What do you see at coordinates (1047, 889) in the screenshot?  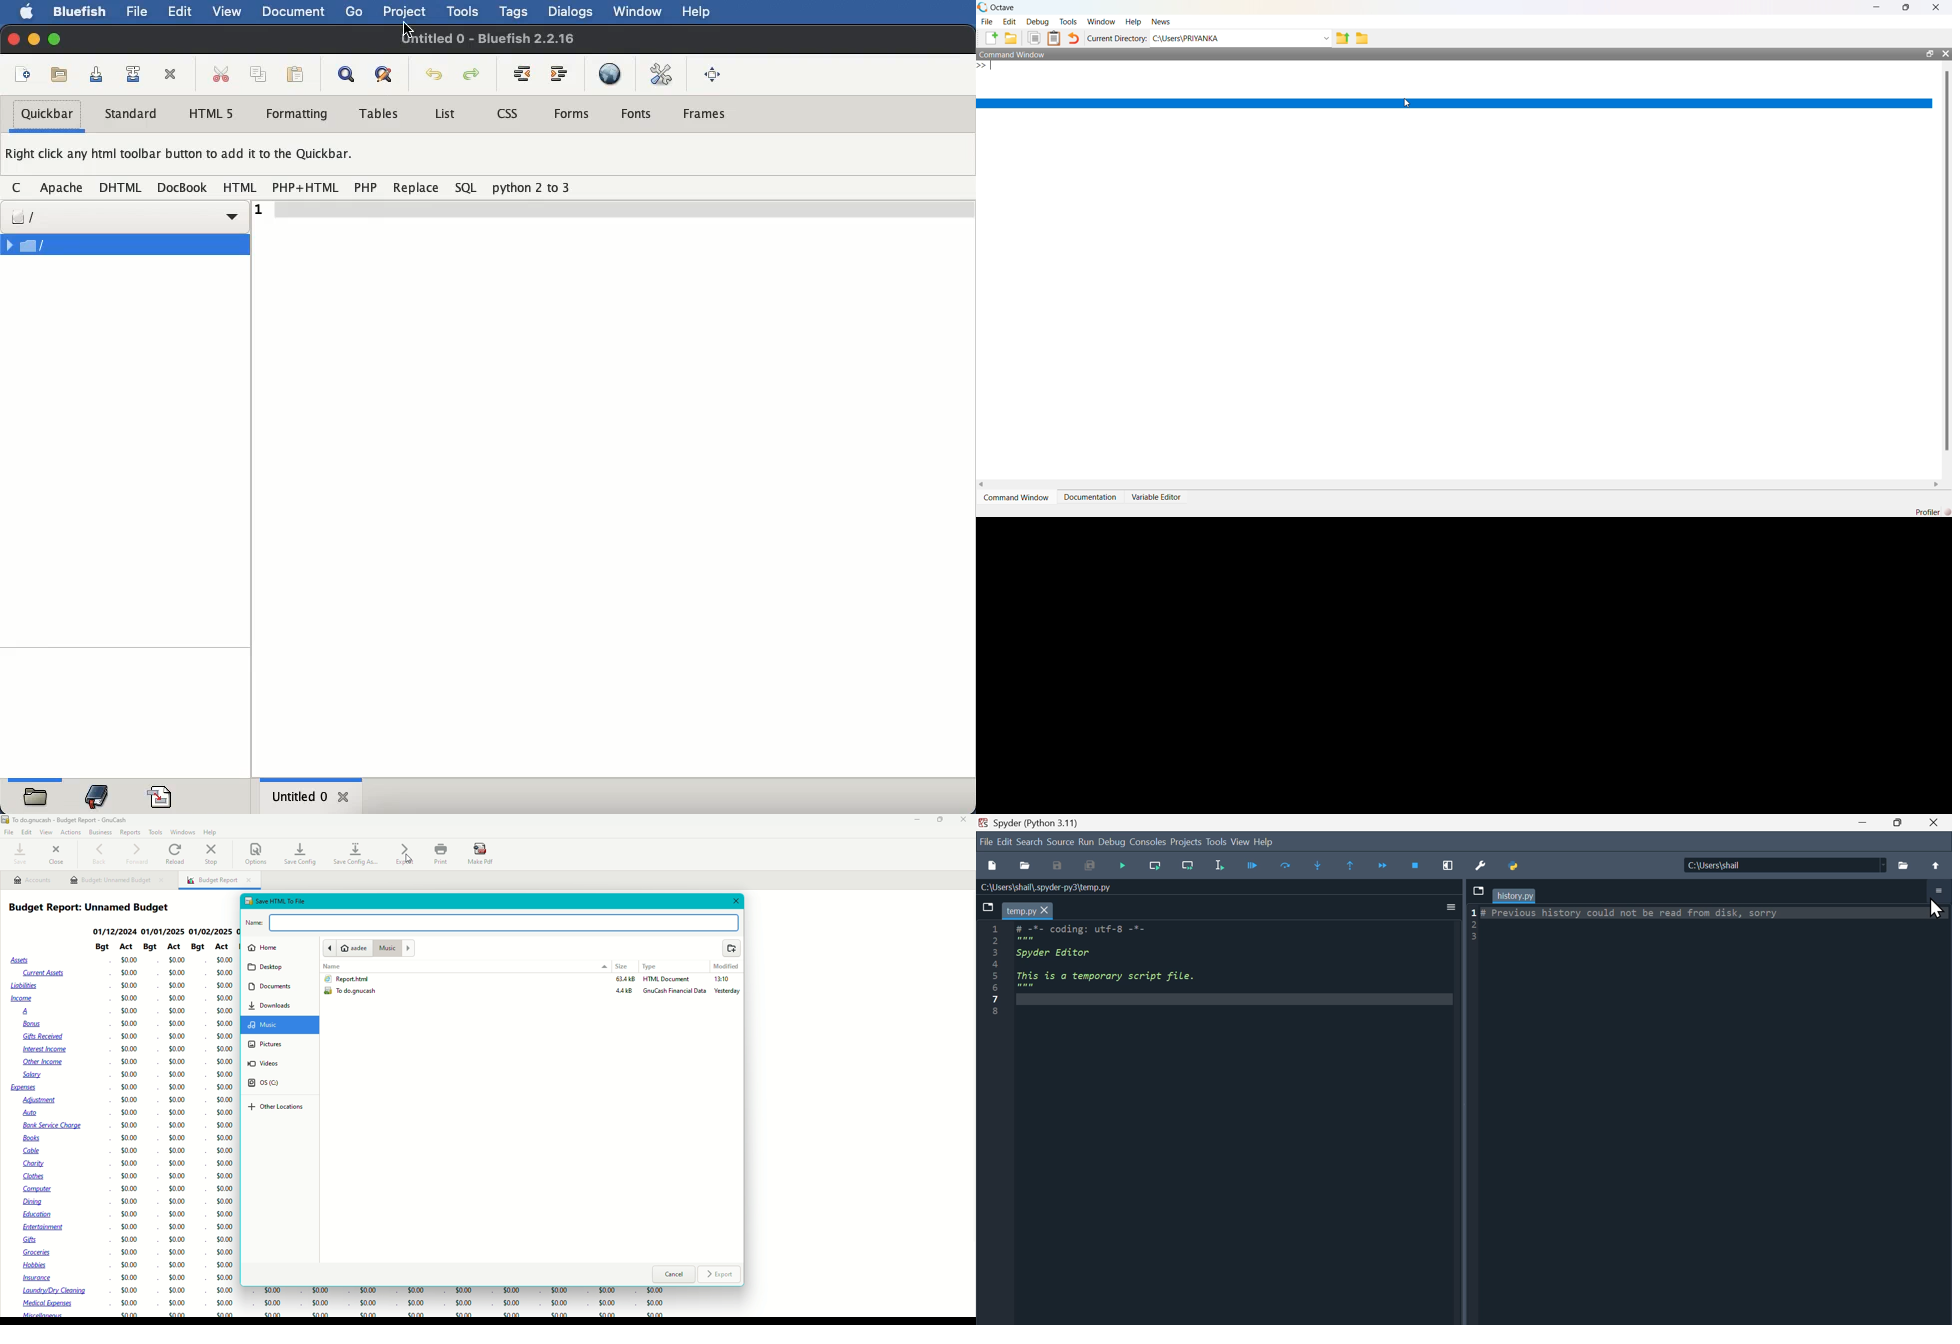 I see `C:\Users\shail\.spyder-py3\temp.py` at bounding box center [1047, 889].